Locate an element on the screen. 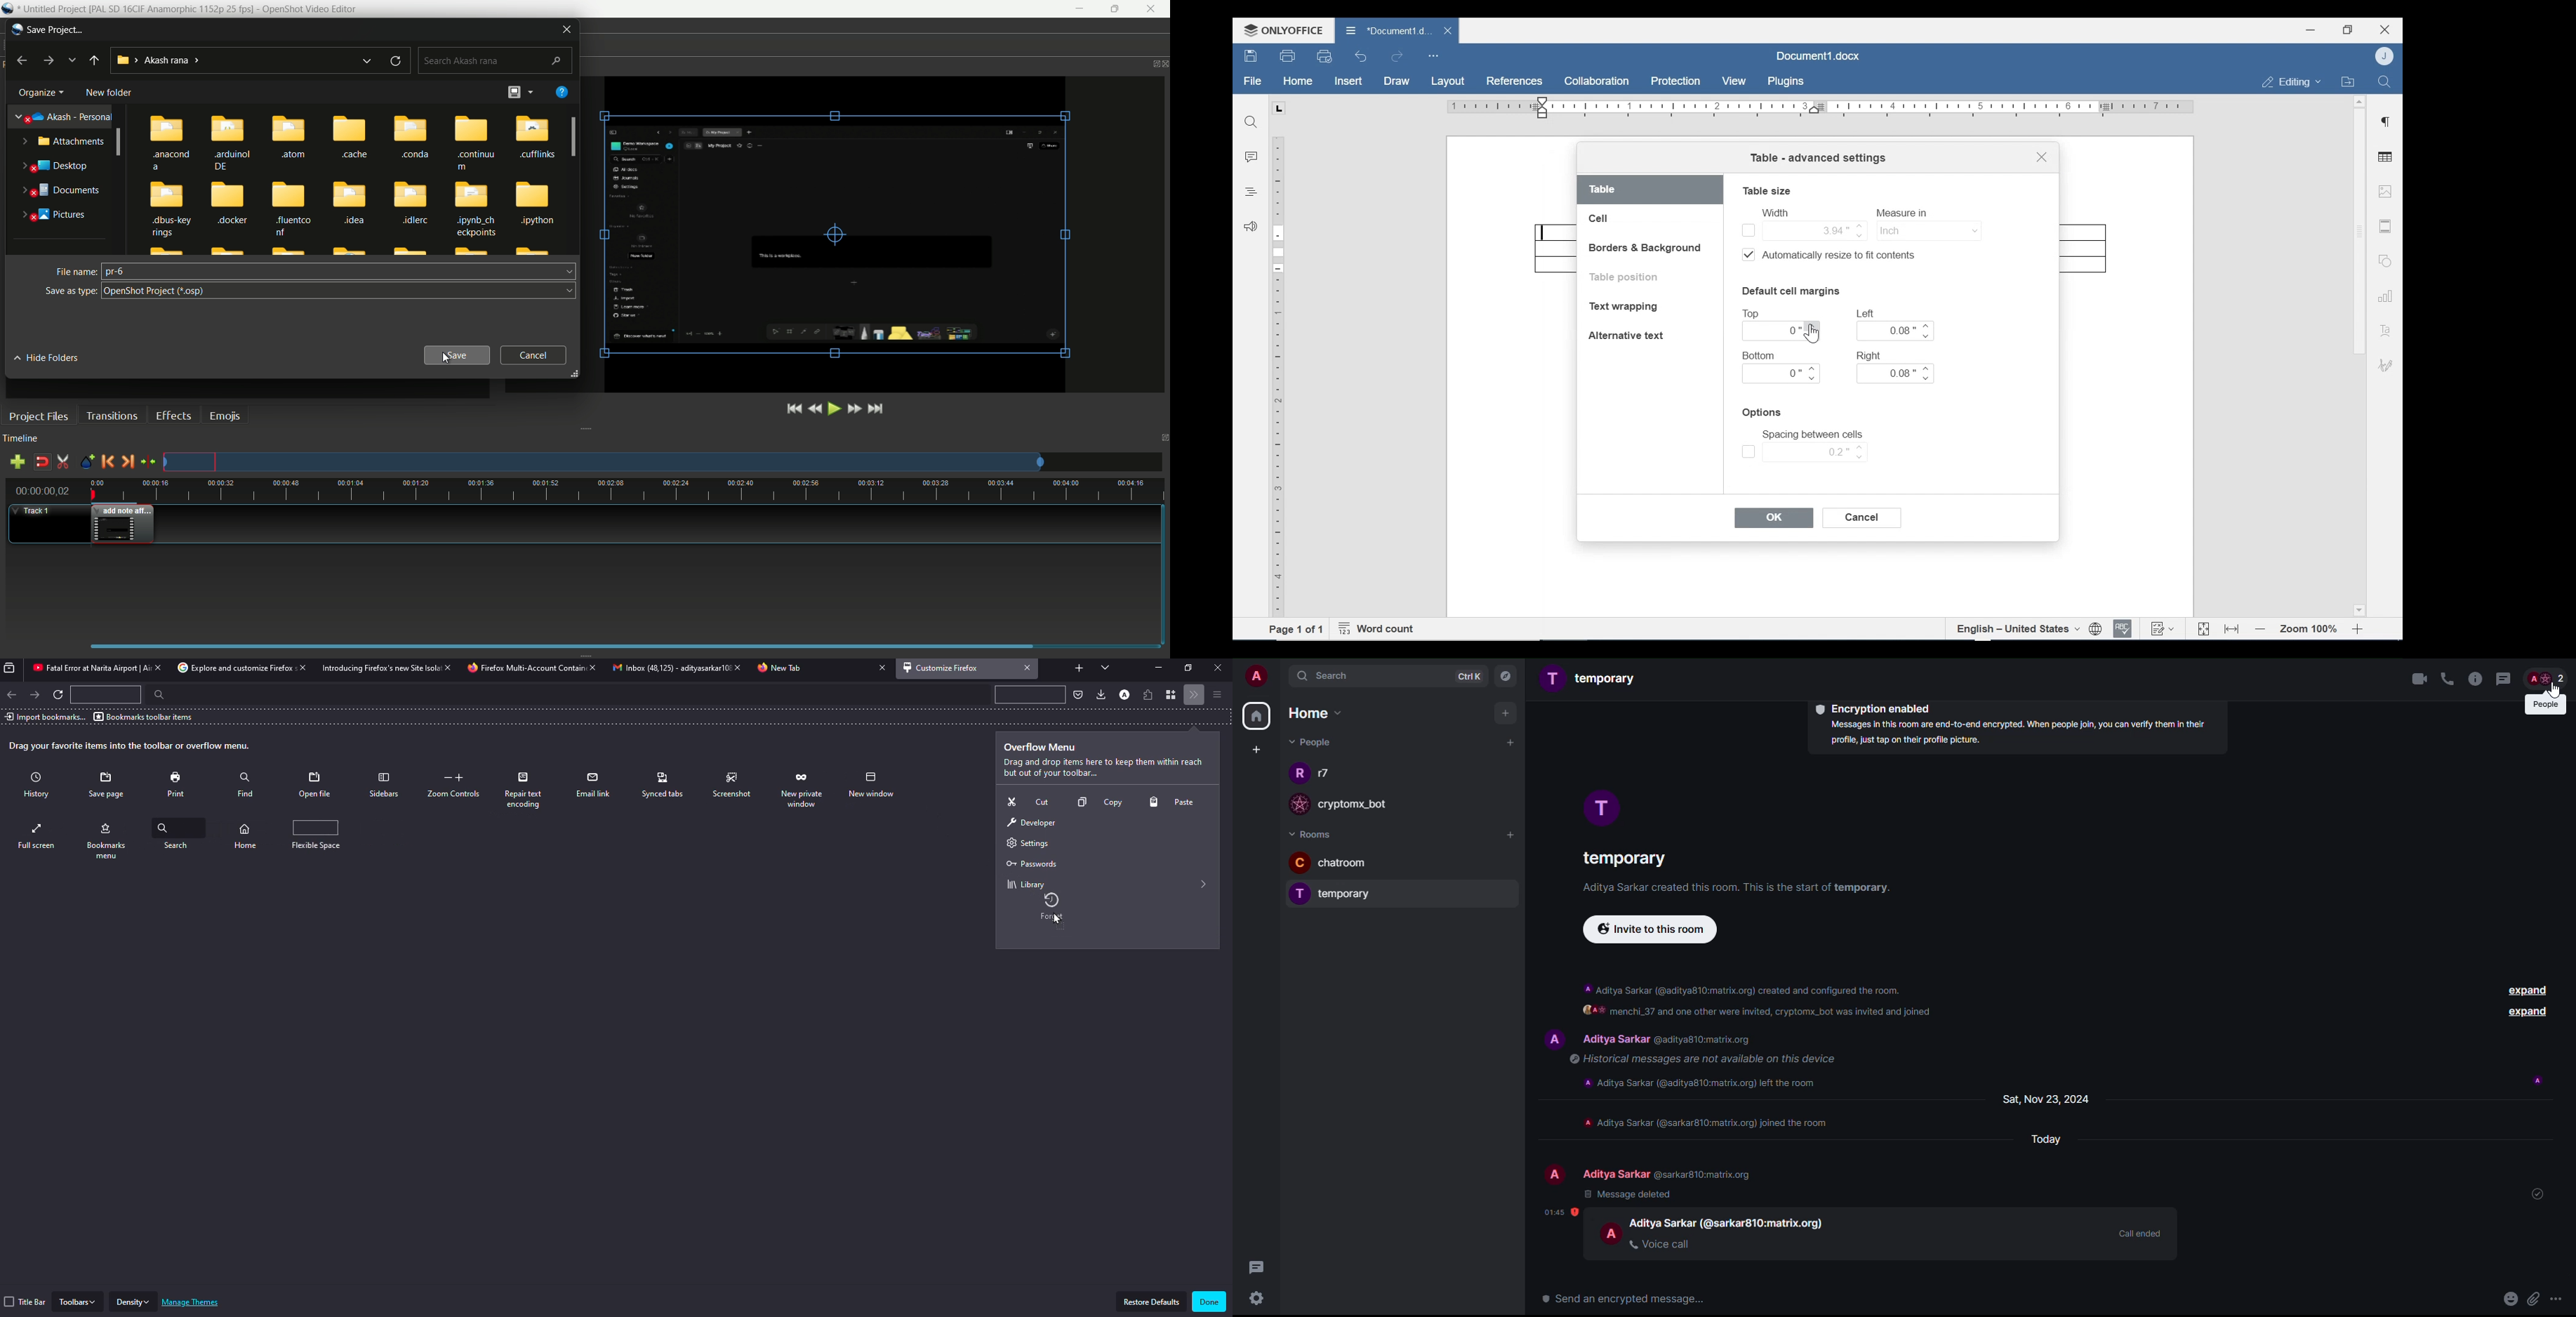  zoom controls is located at coordinates (456, 785).